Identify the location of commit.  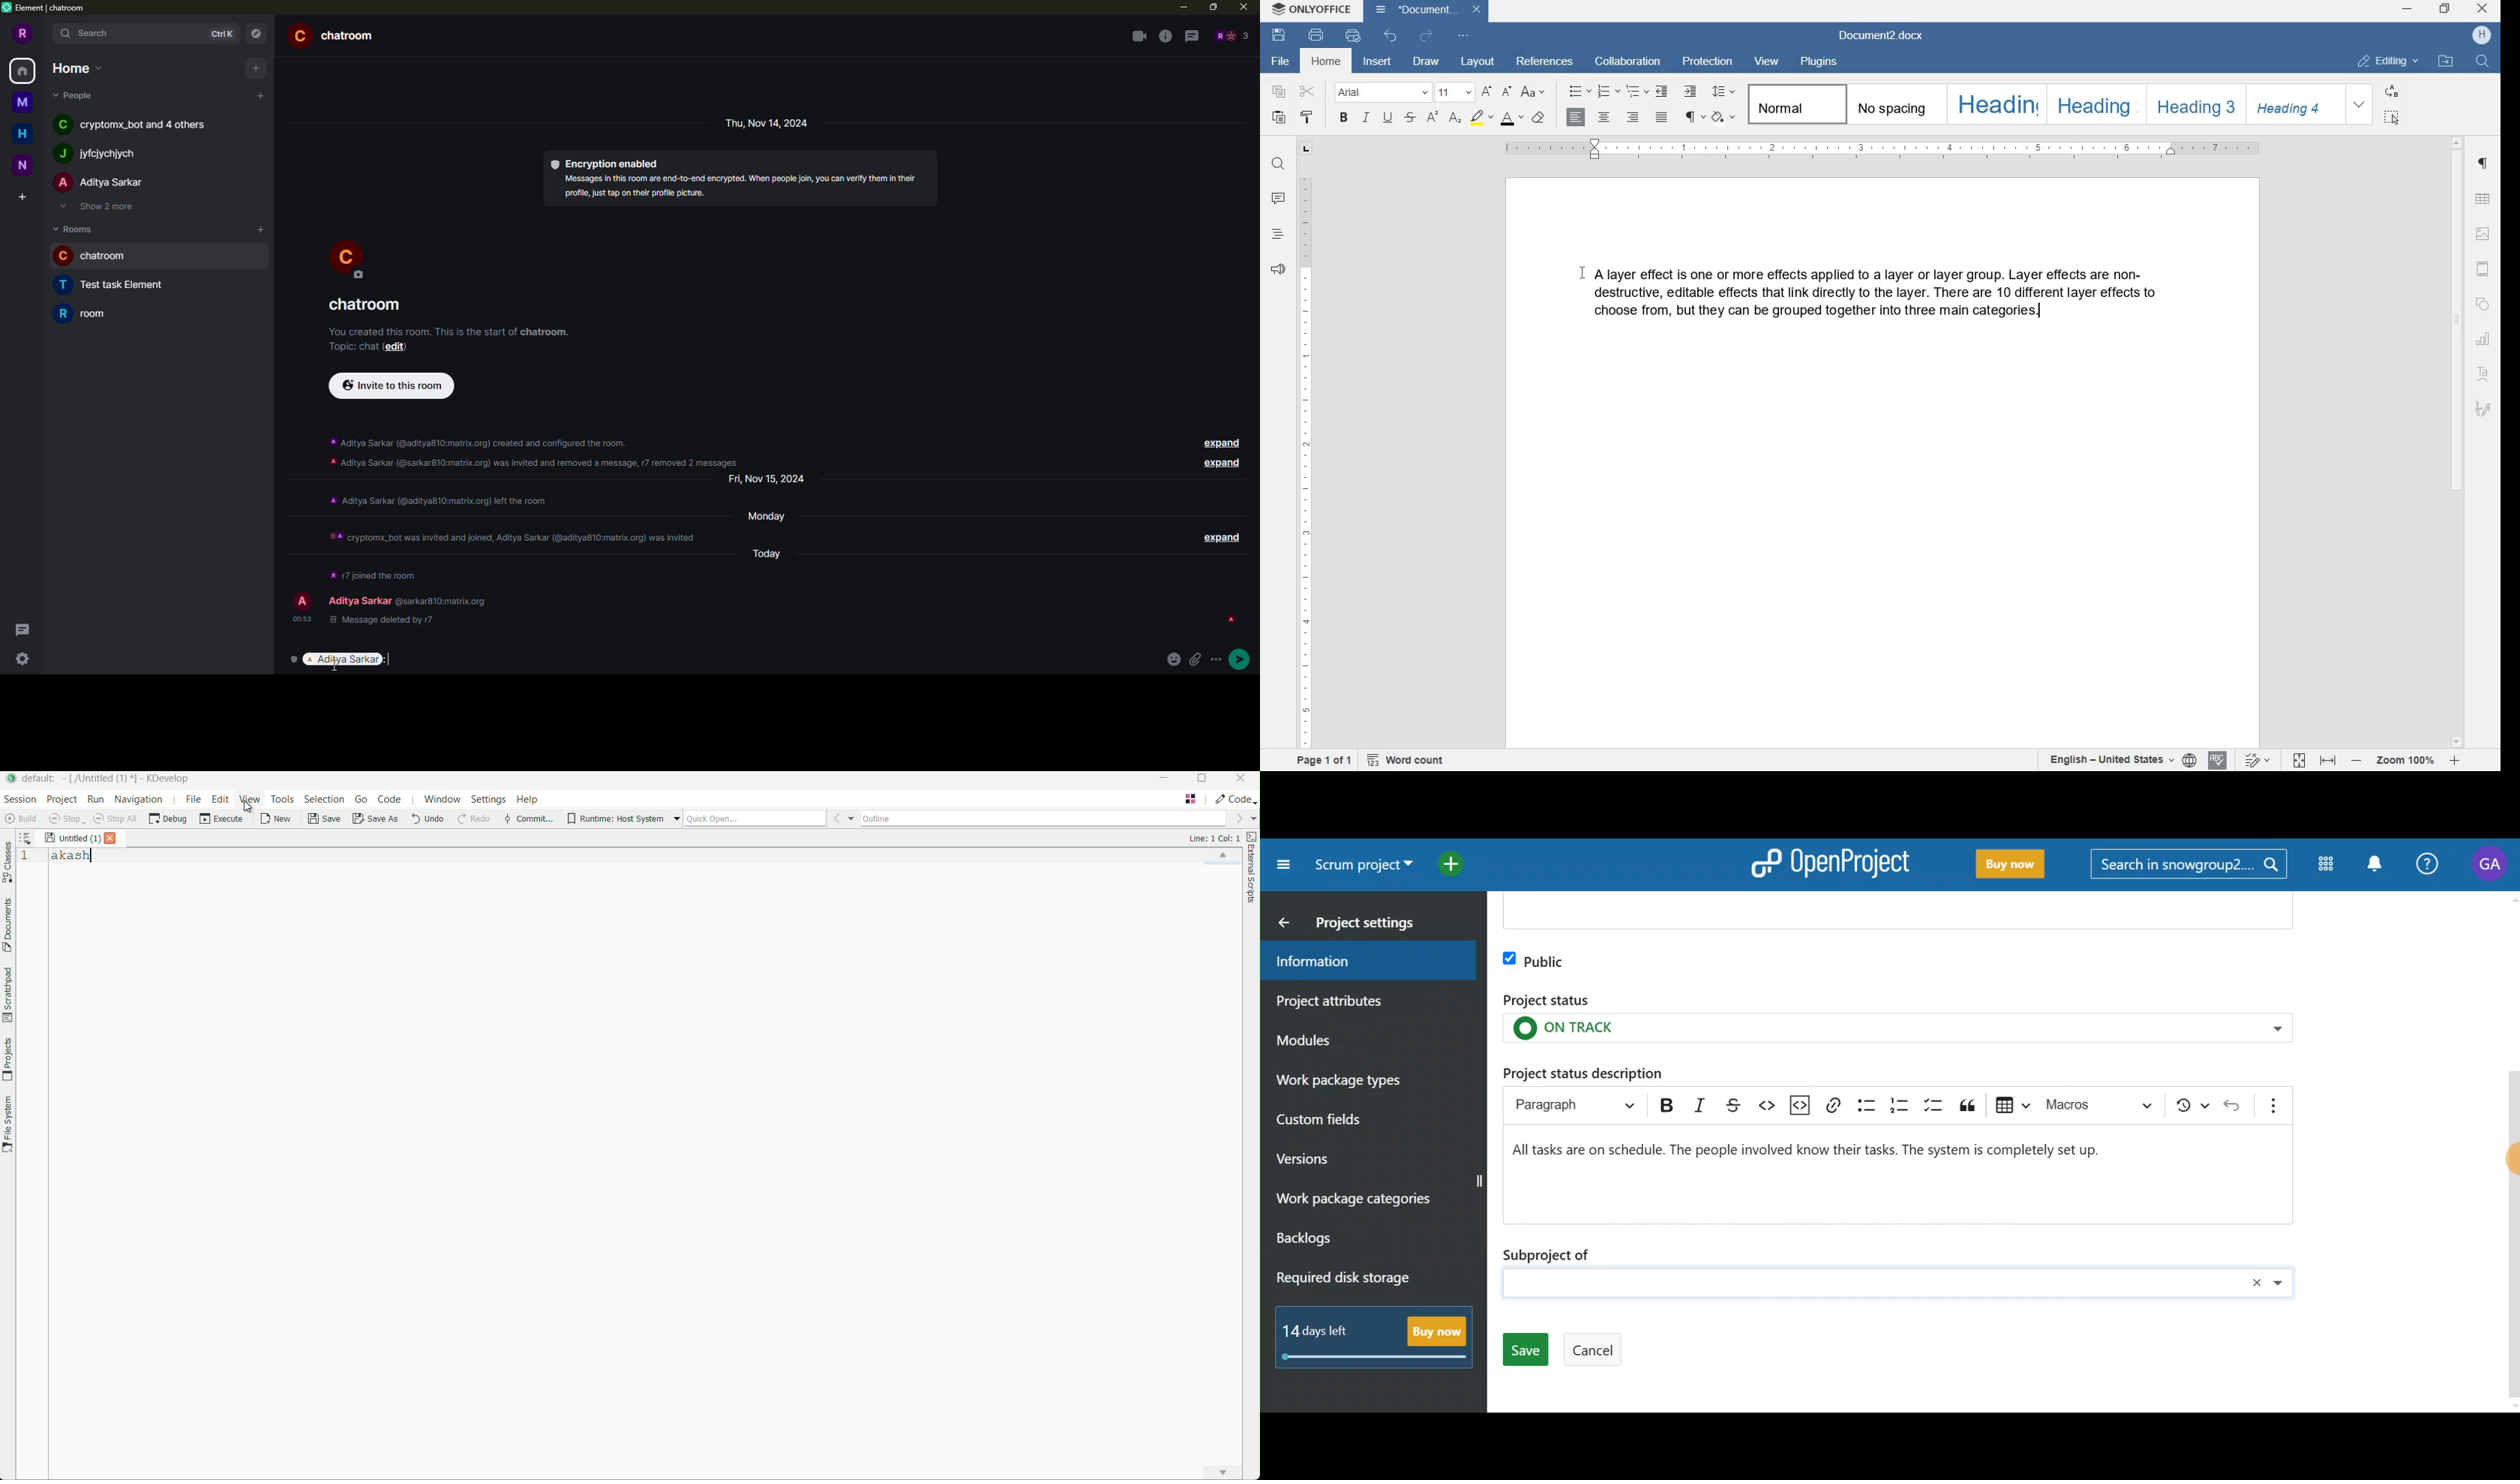
(529, 819).